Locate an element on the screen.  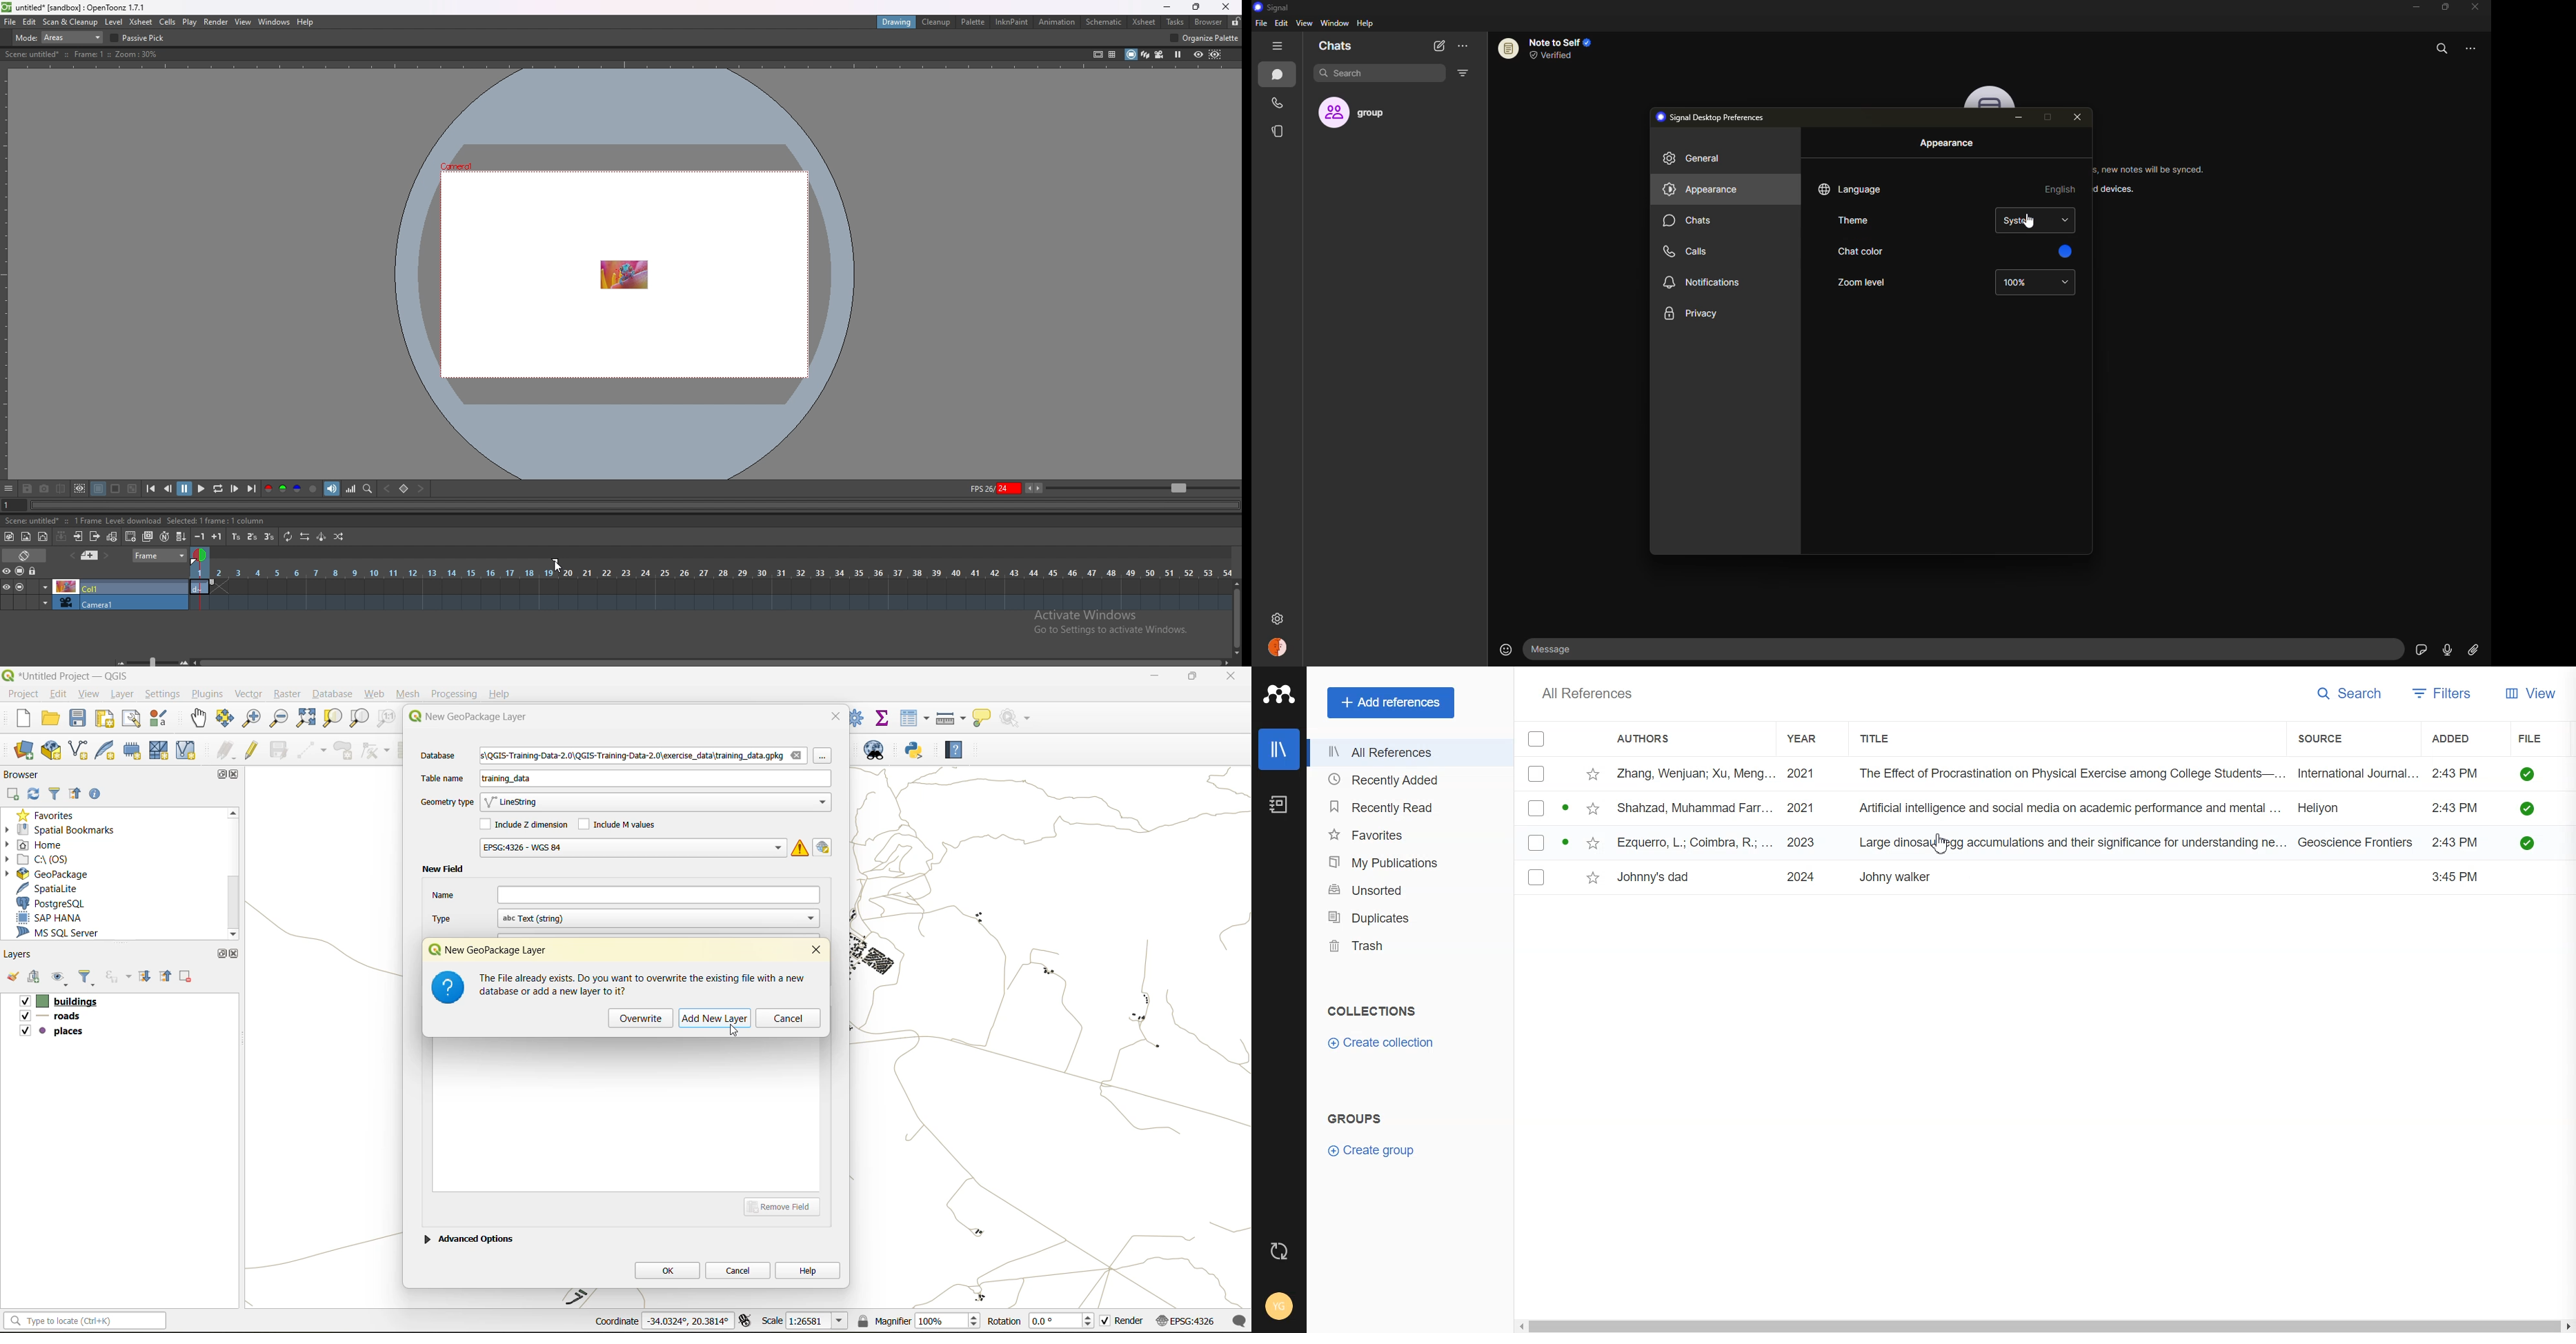
theme is located at coordinates (1857, 221).